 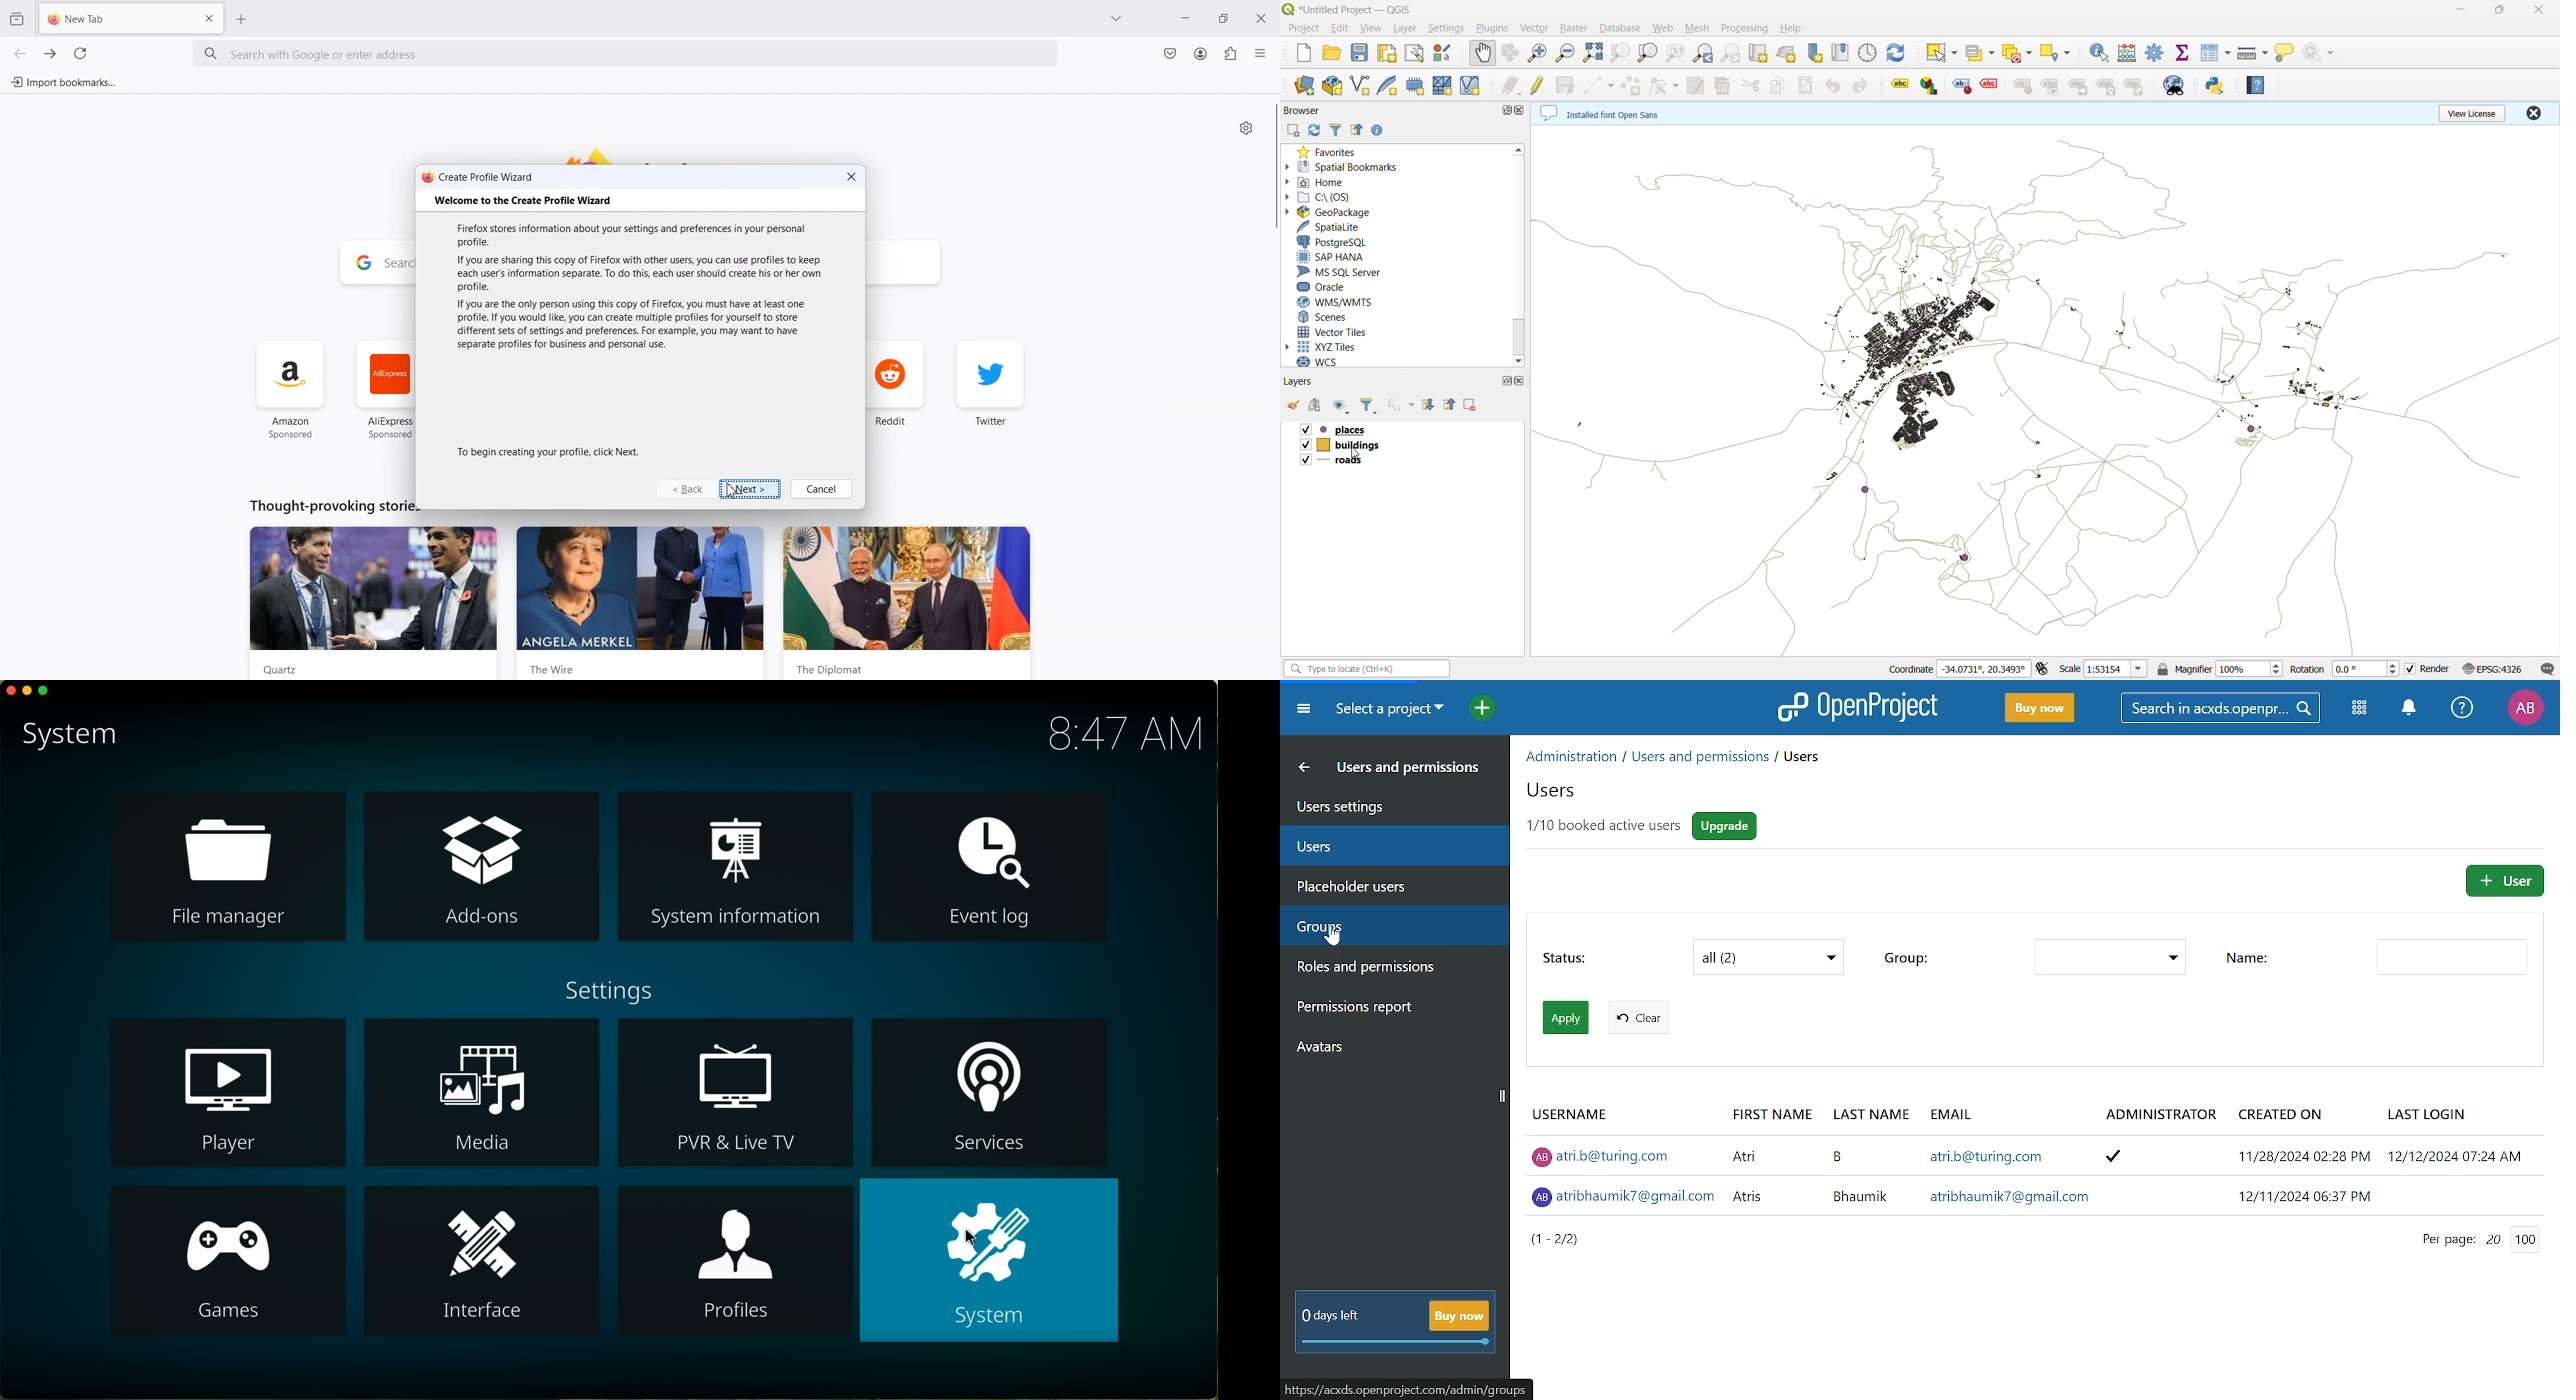 I want to click on First name, so click(x=1772, y=1113).